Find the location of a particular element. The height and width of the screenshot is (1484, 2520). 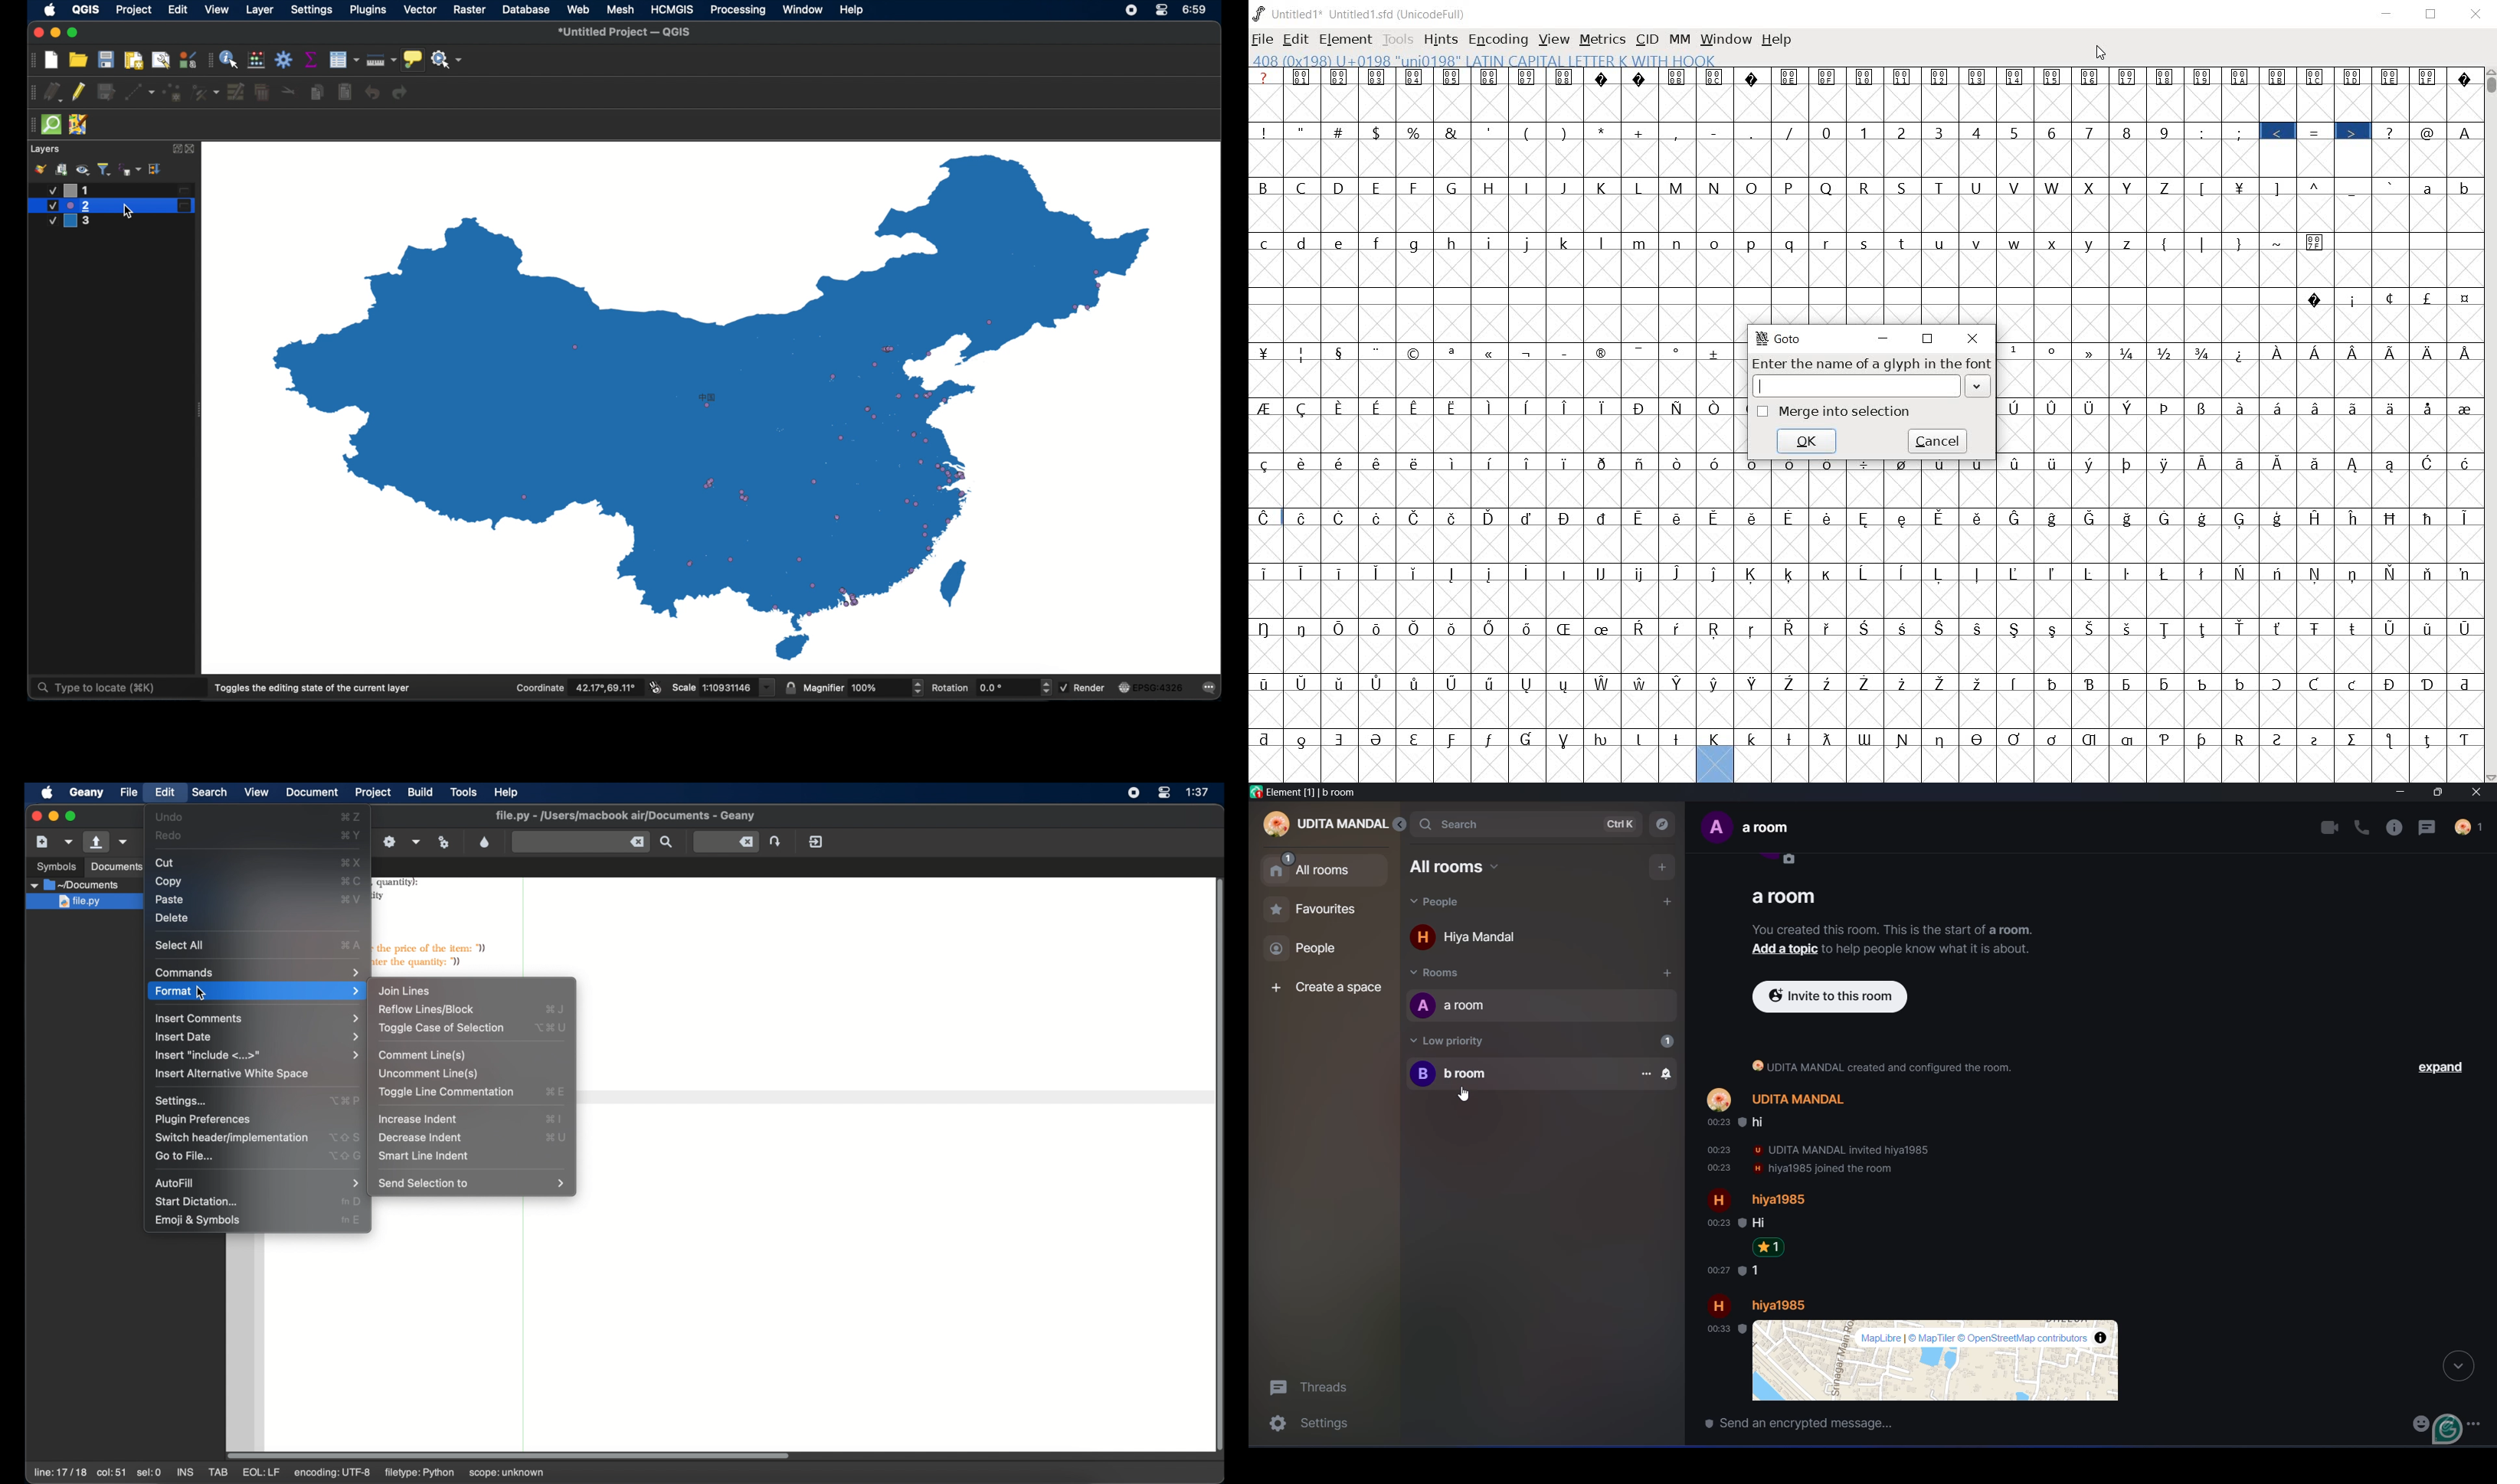

quick osm is located at coordinates (52, 125).